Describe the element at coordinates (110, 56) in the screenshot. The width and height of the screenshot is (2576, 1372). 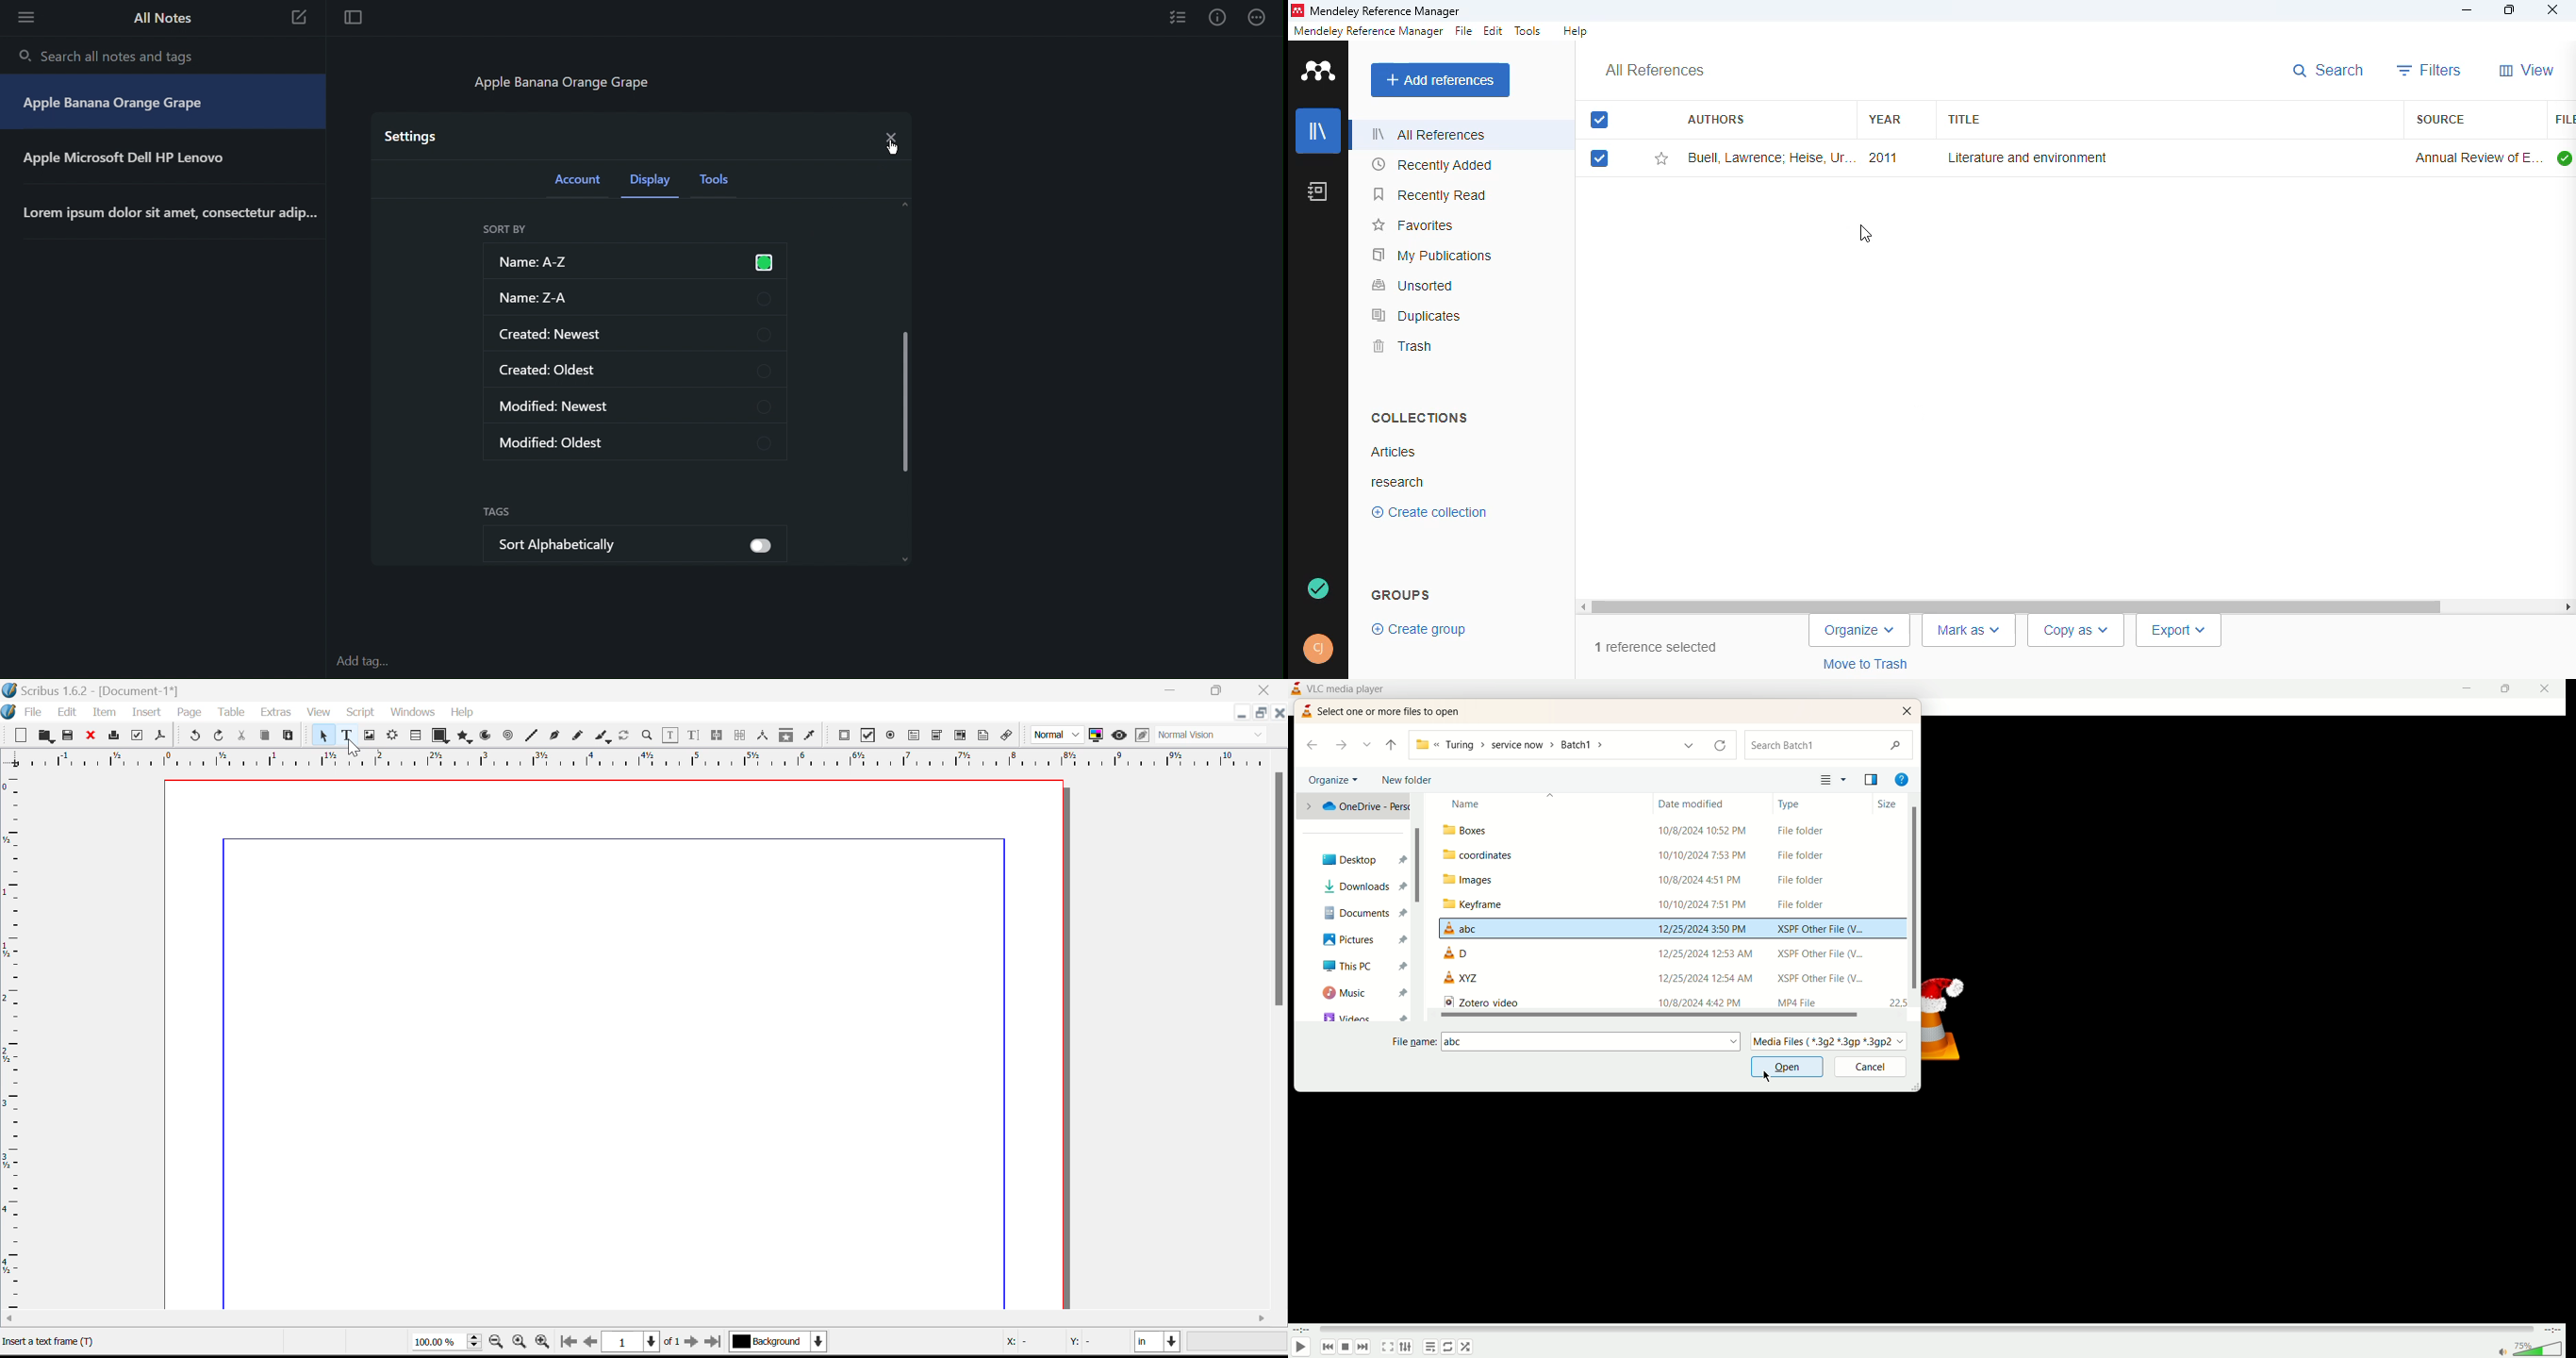
I see `Search all notes and tags` at that location.